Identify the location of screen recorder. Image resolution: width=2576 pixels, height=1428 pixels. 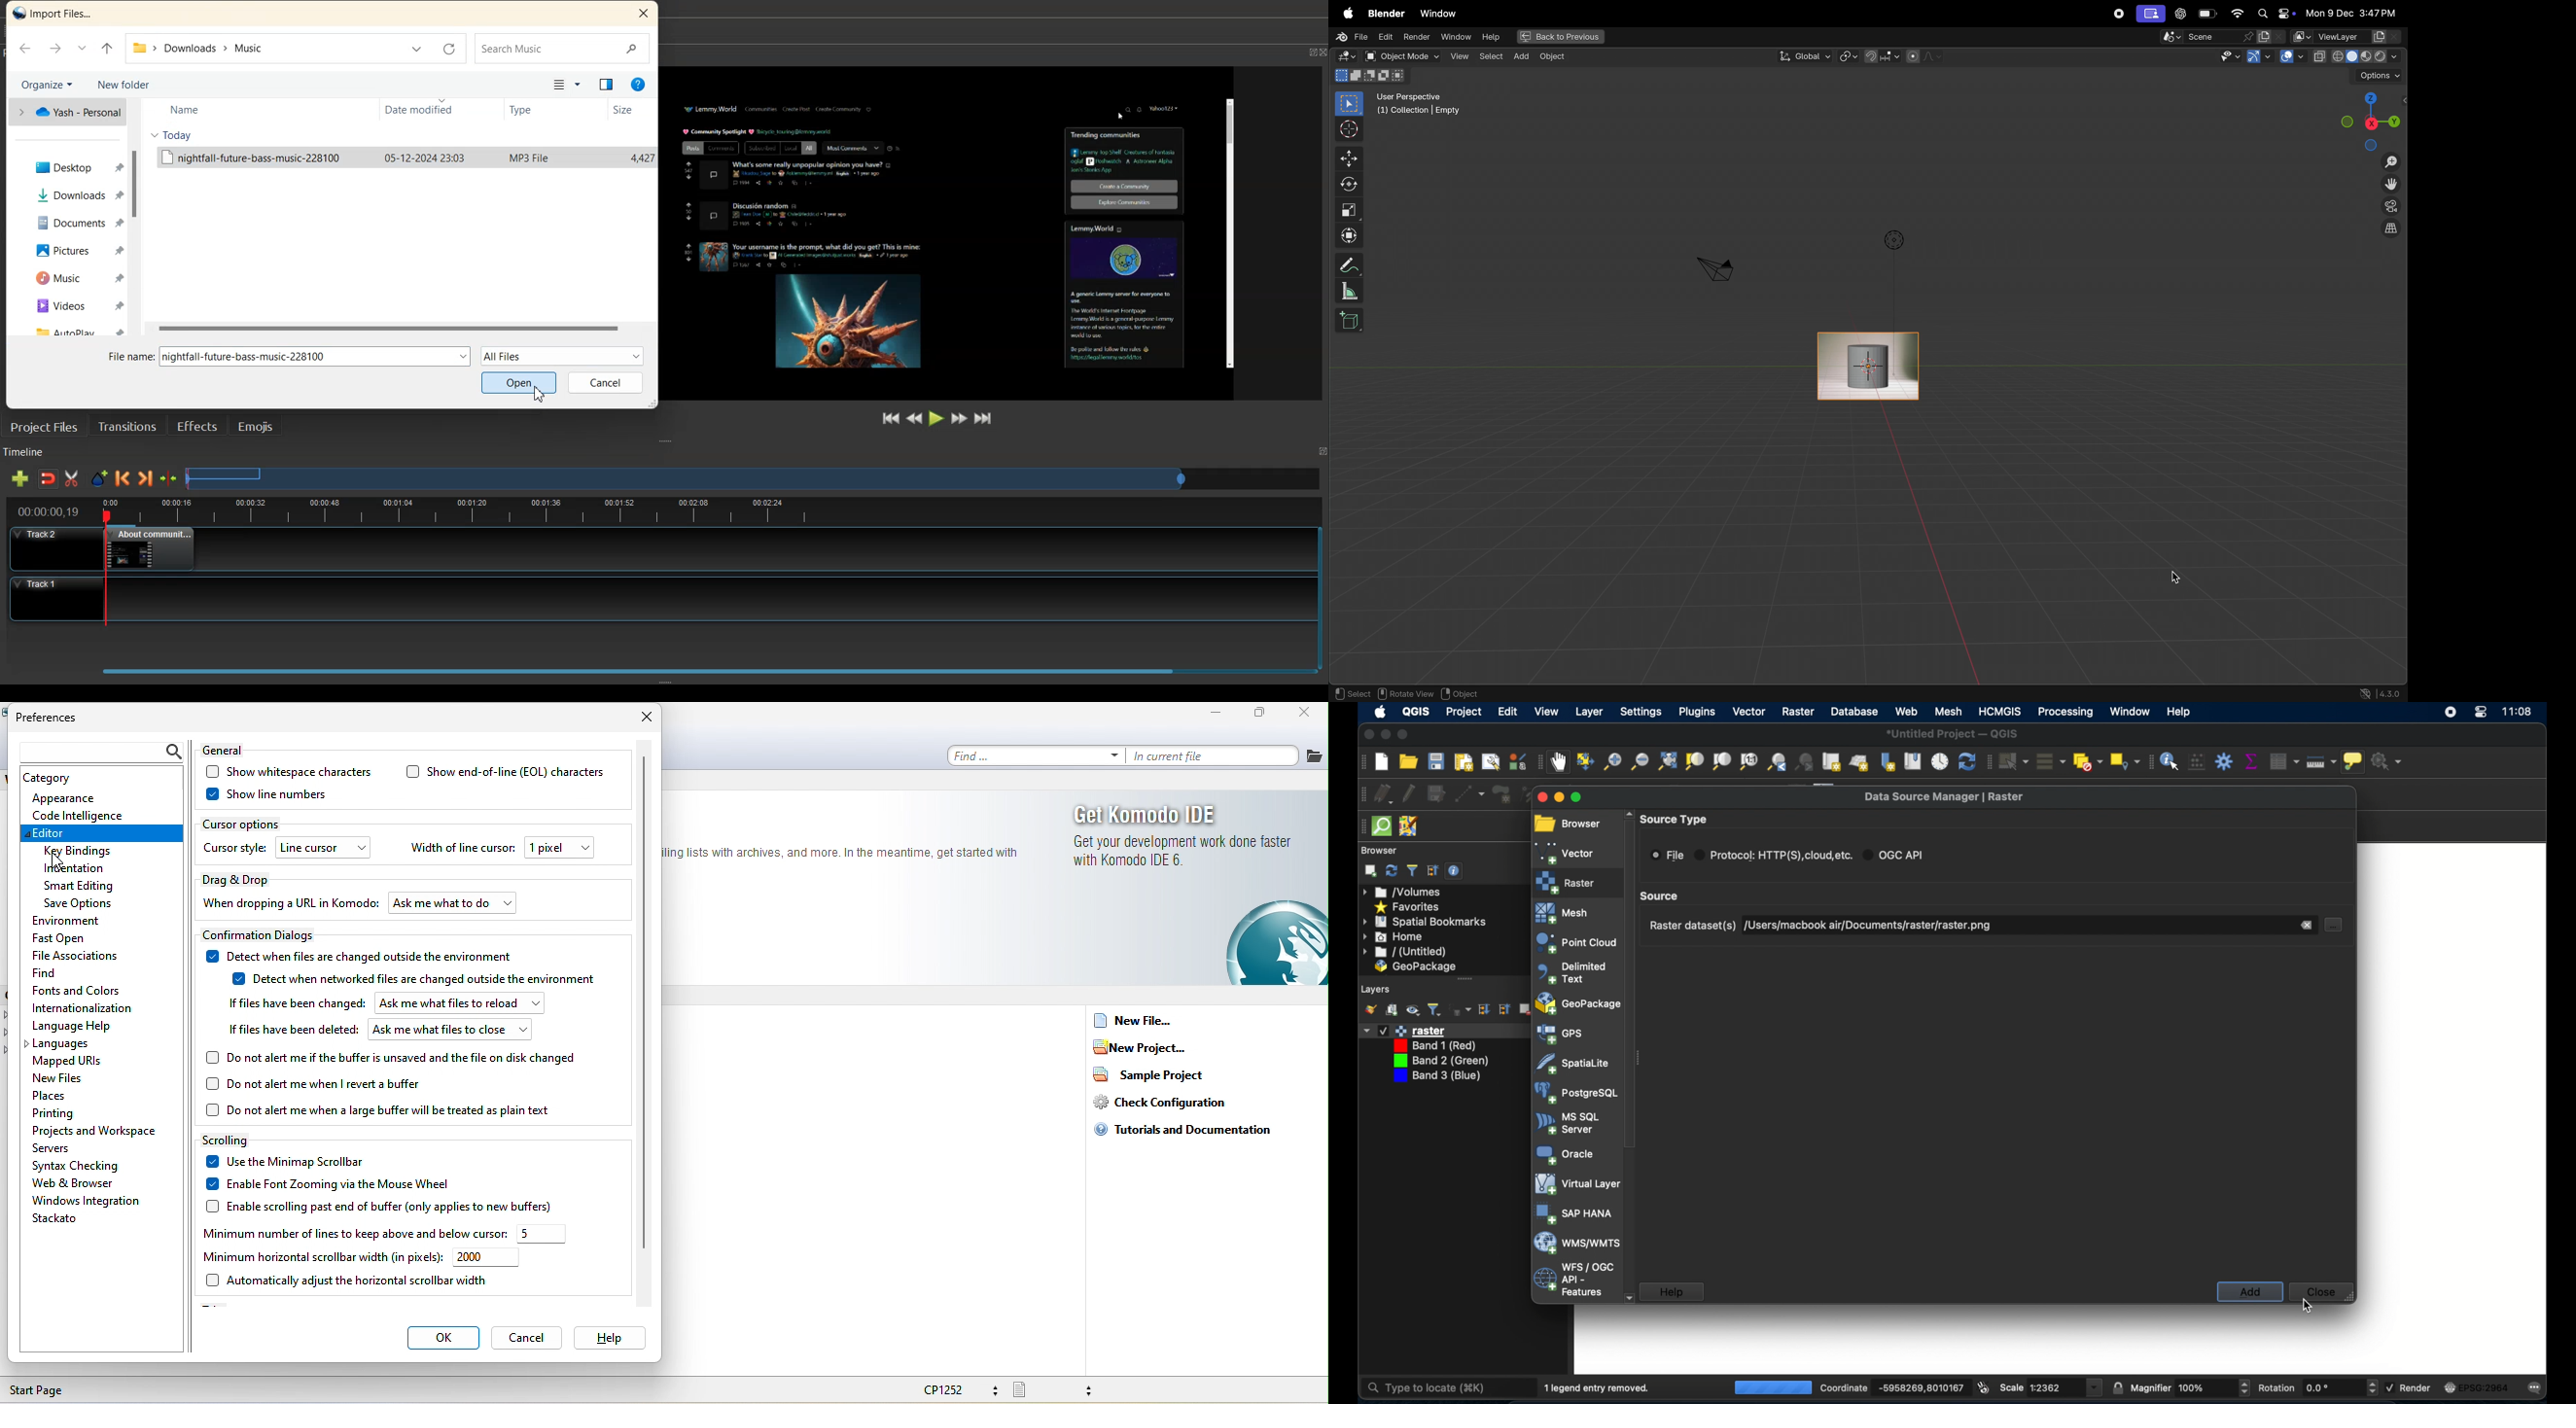
(2452, 714).